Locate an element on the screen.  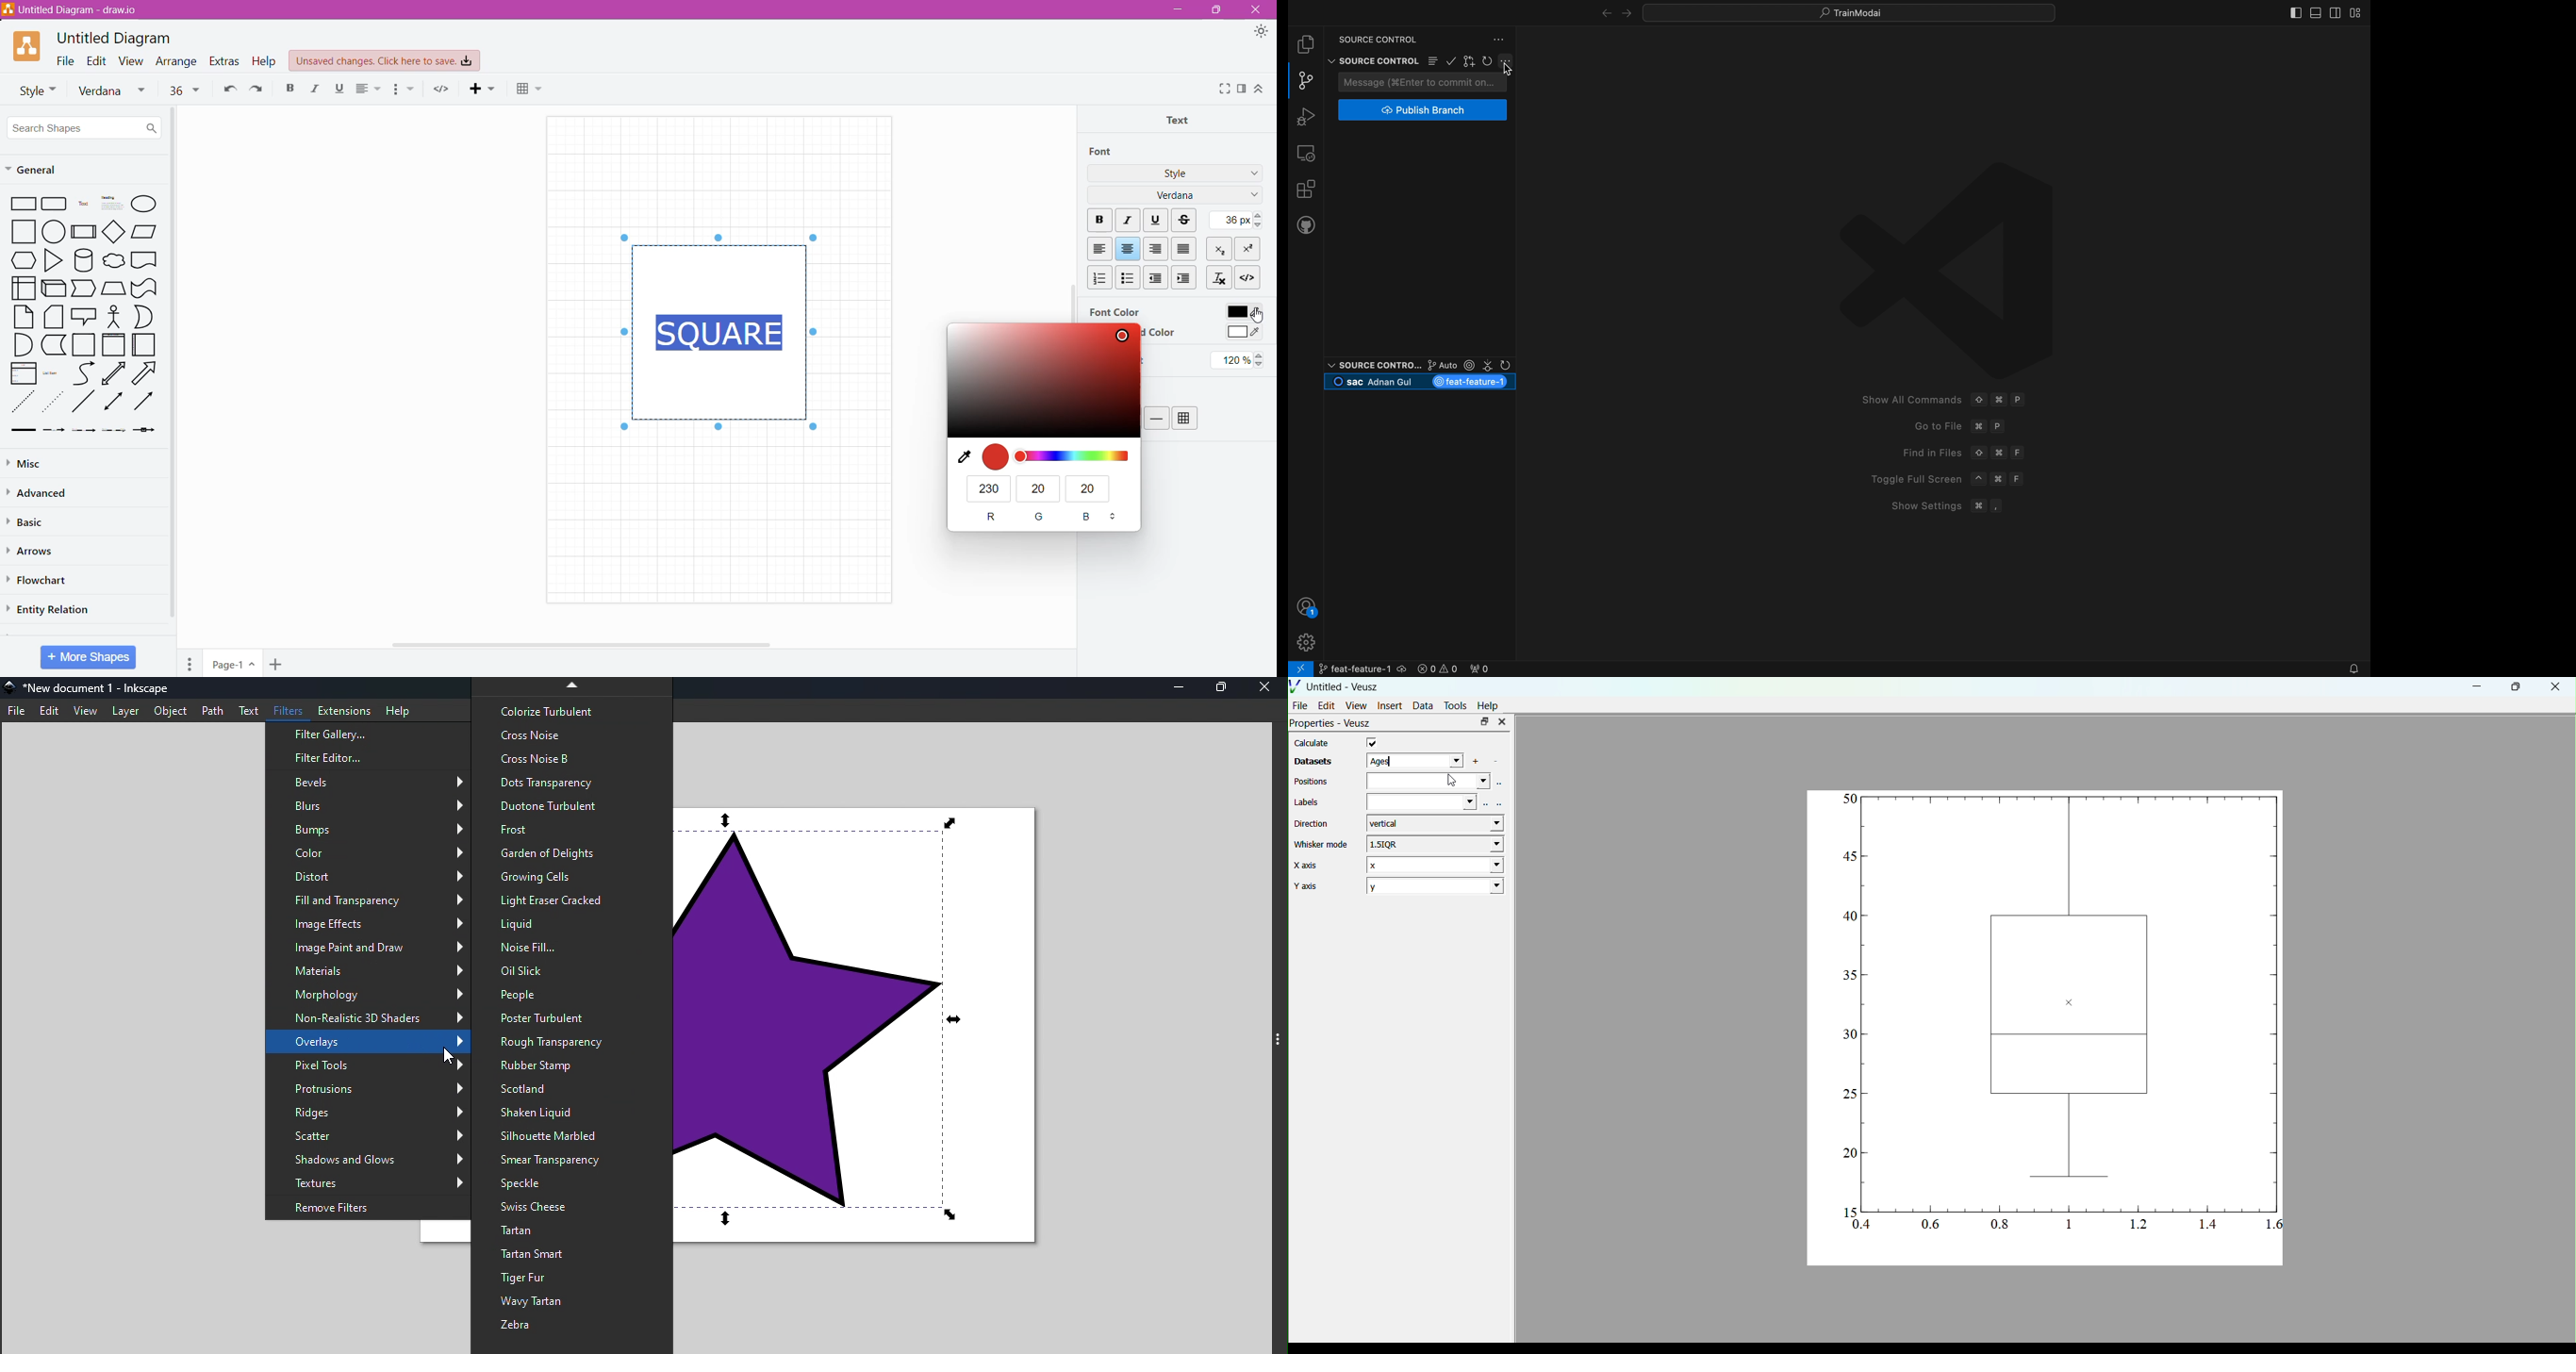
General is located at coordinates (38, 170).